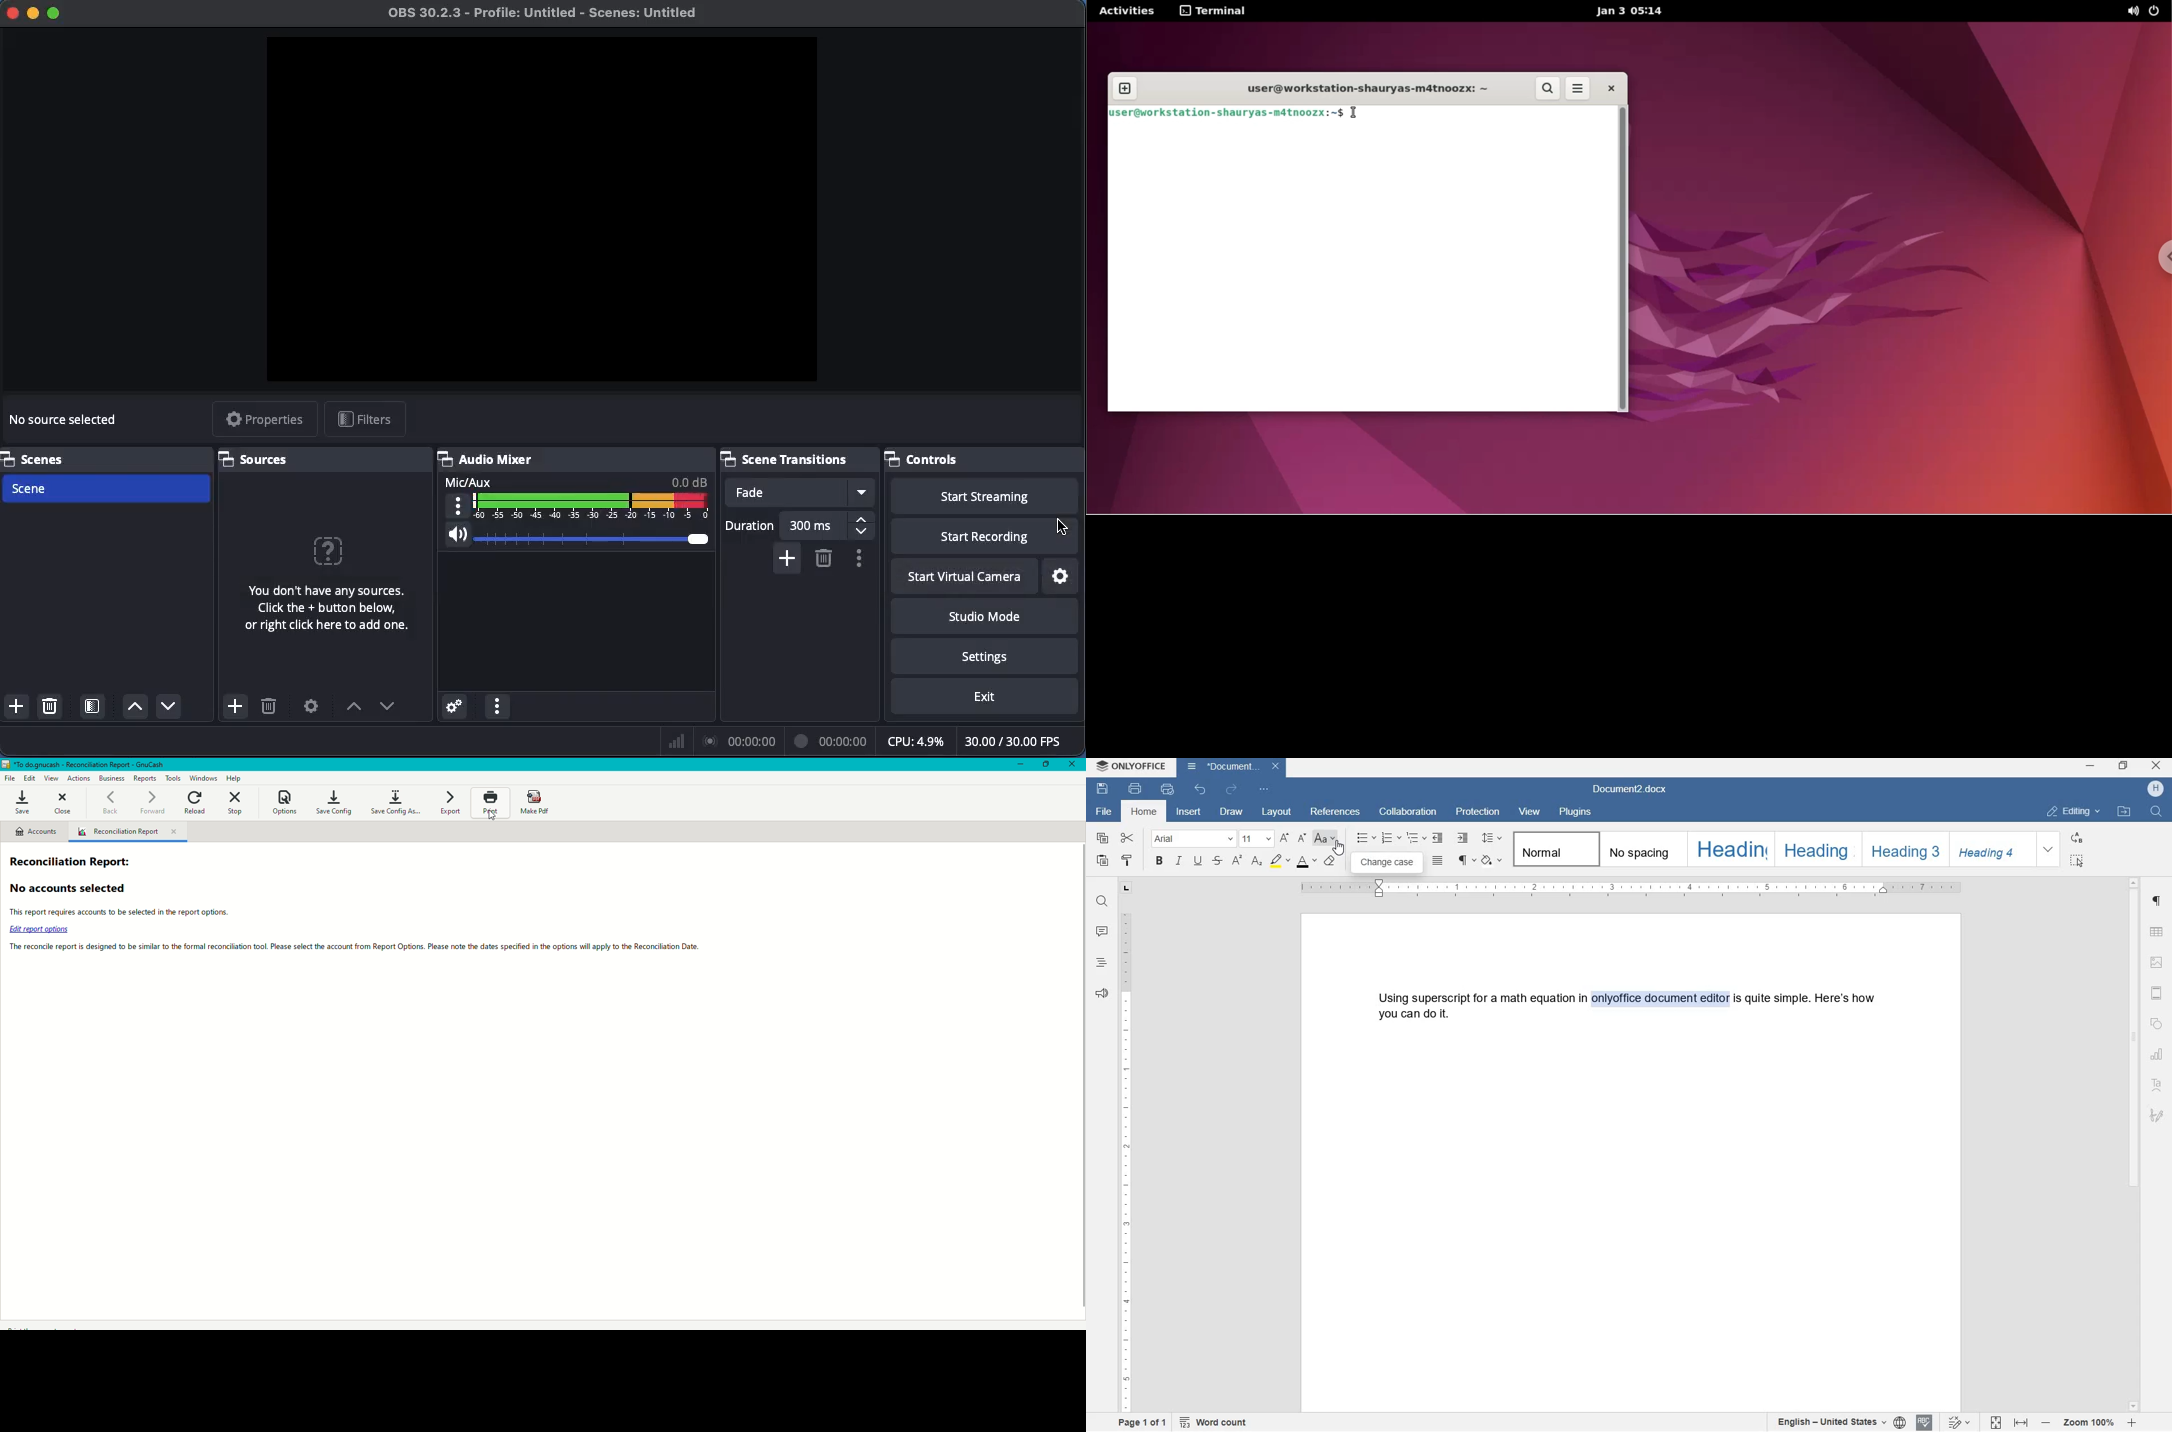 The image size is (2184, 1456). I want to click on Move up, so click(135, 707).